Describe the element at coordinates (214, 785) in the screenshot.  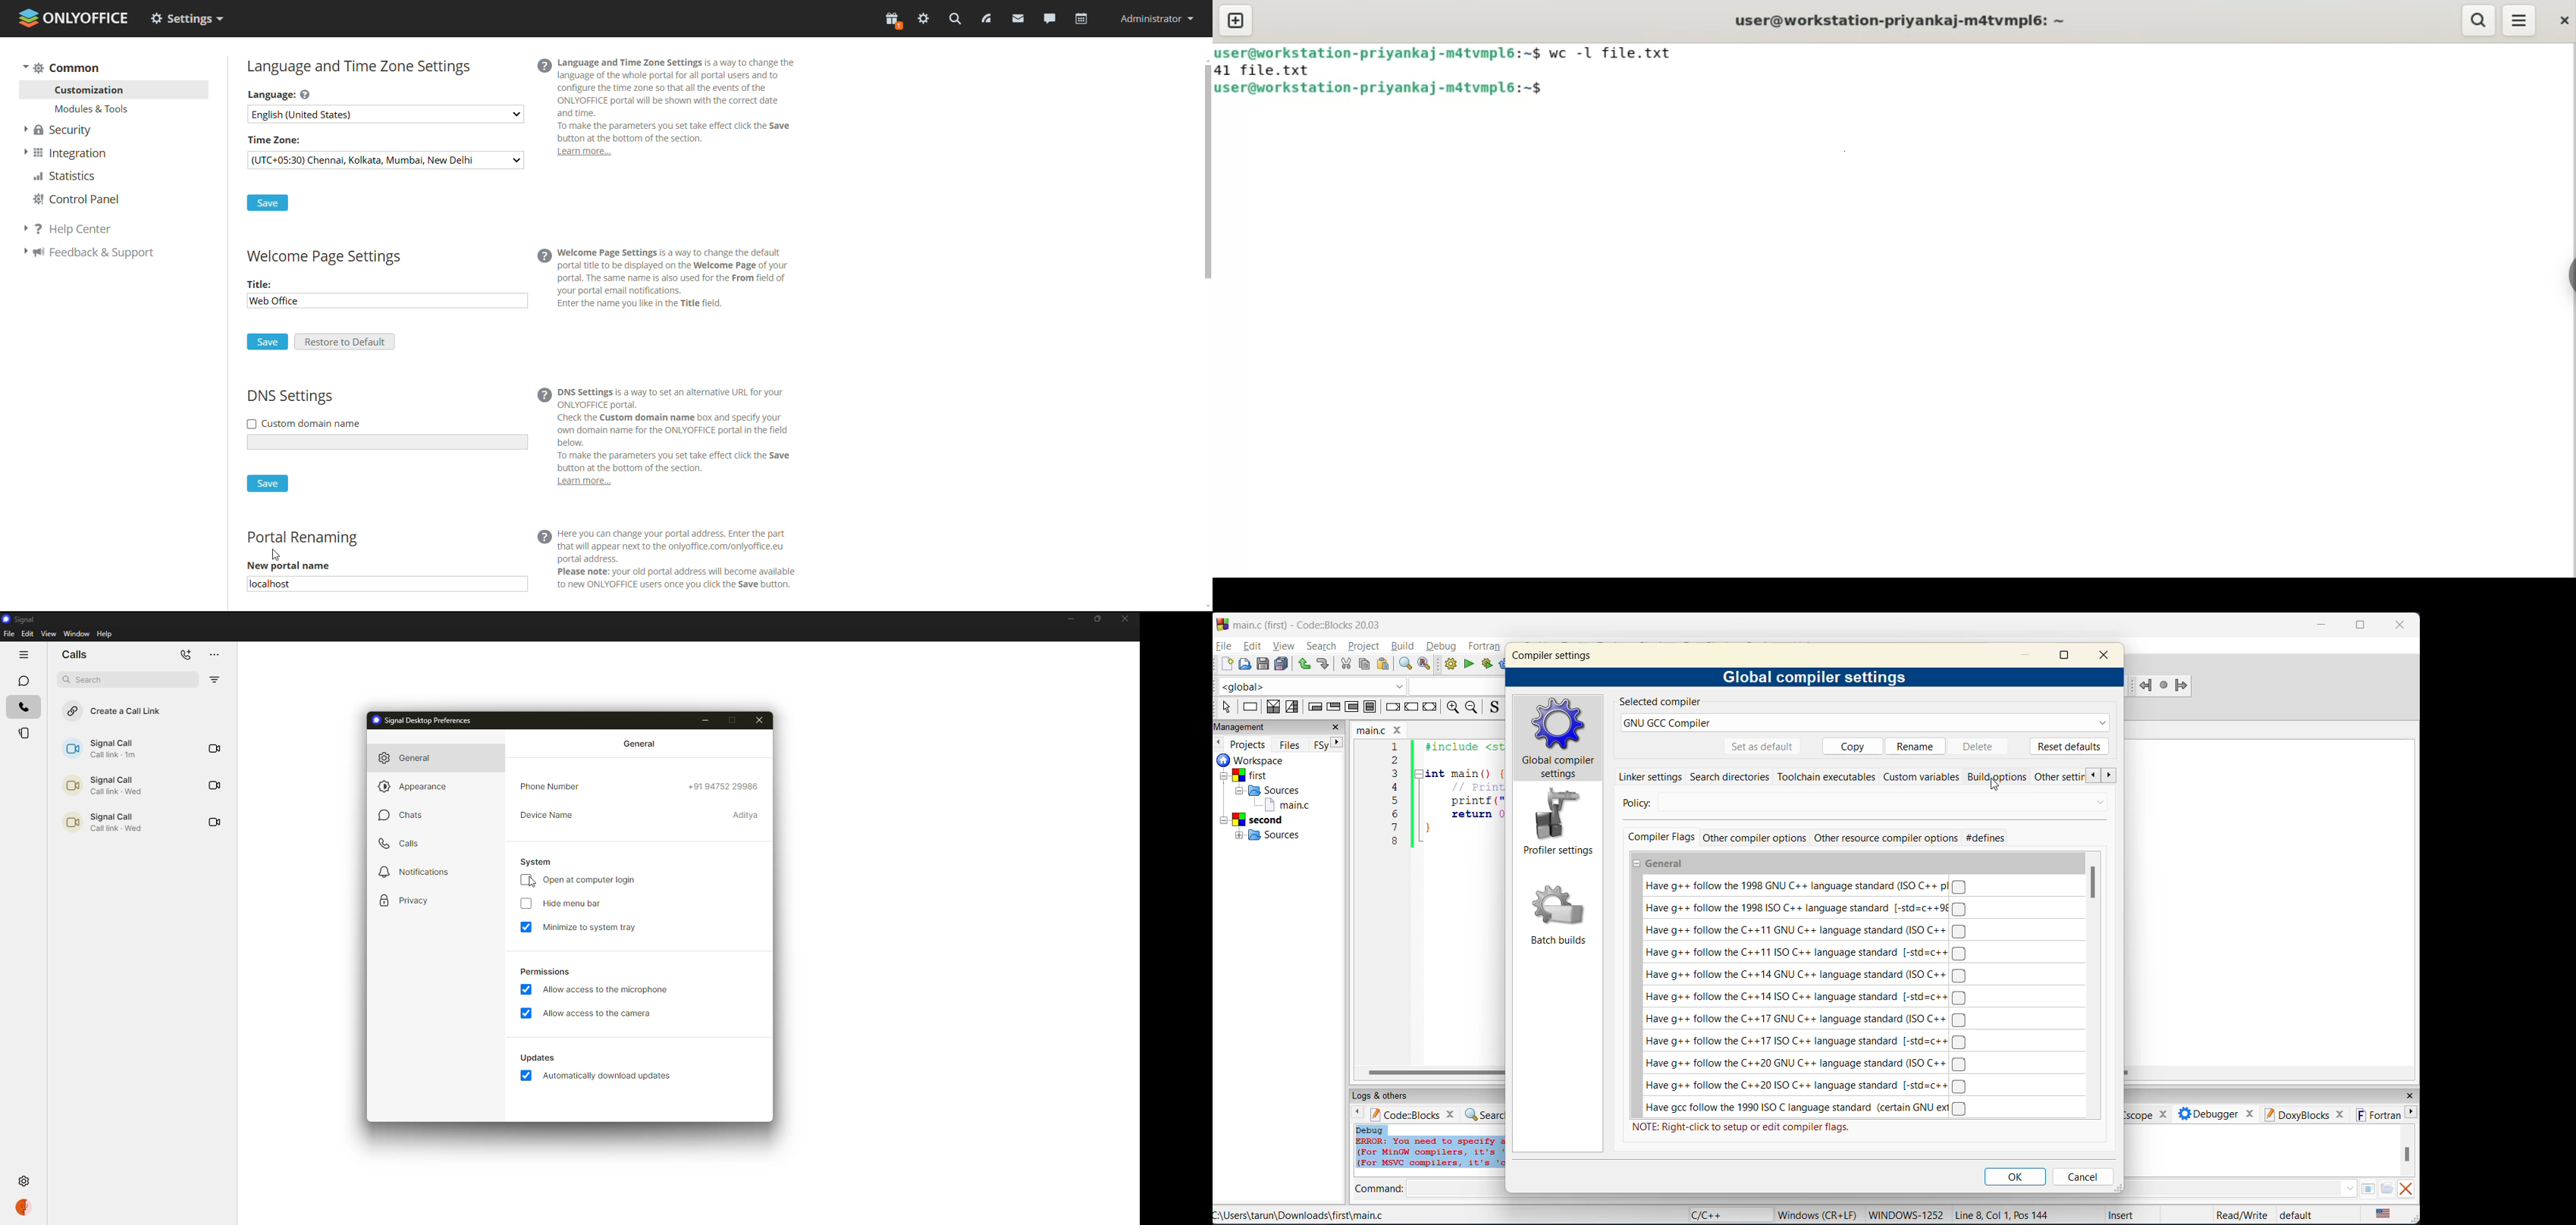
I see `video` at that location.